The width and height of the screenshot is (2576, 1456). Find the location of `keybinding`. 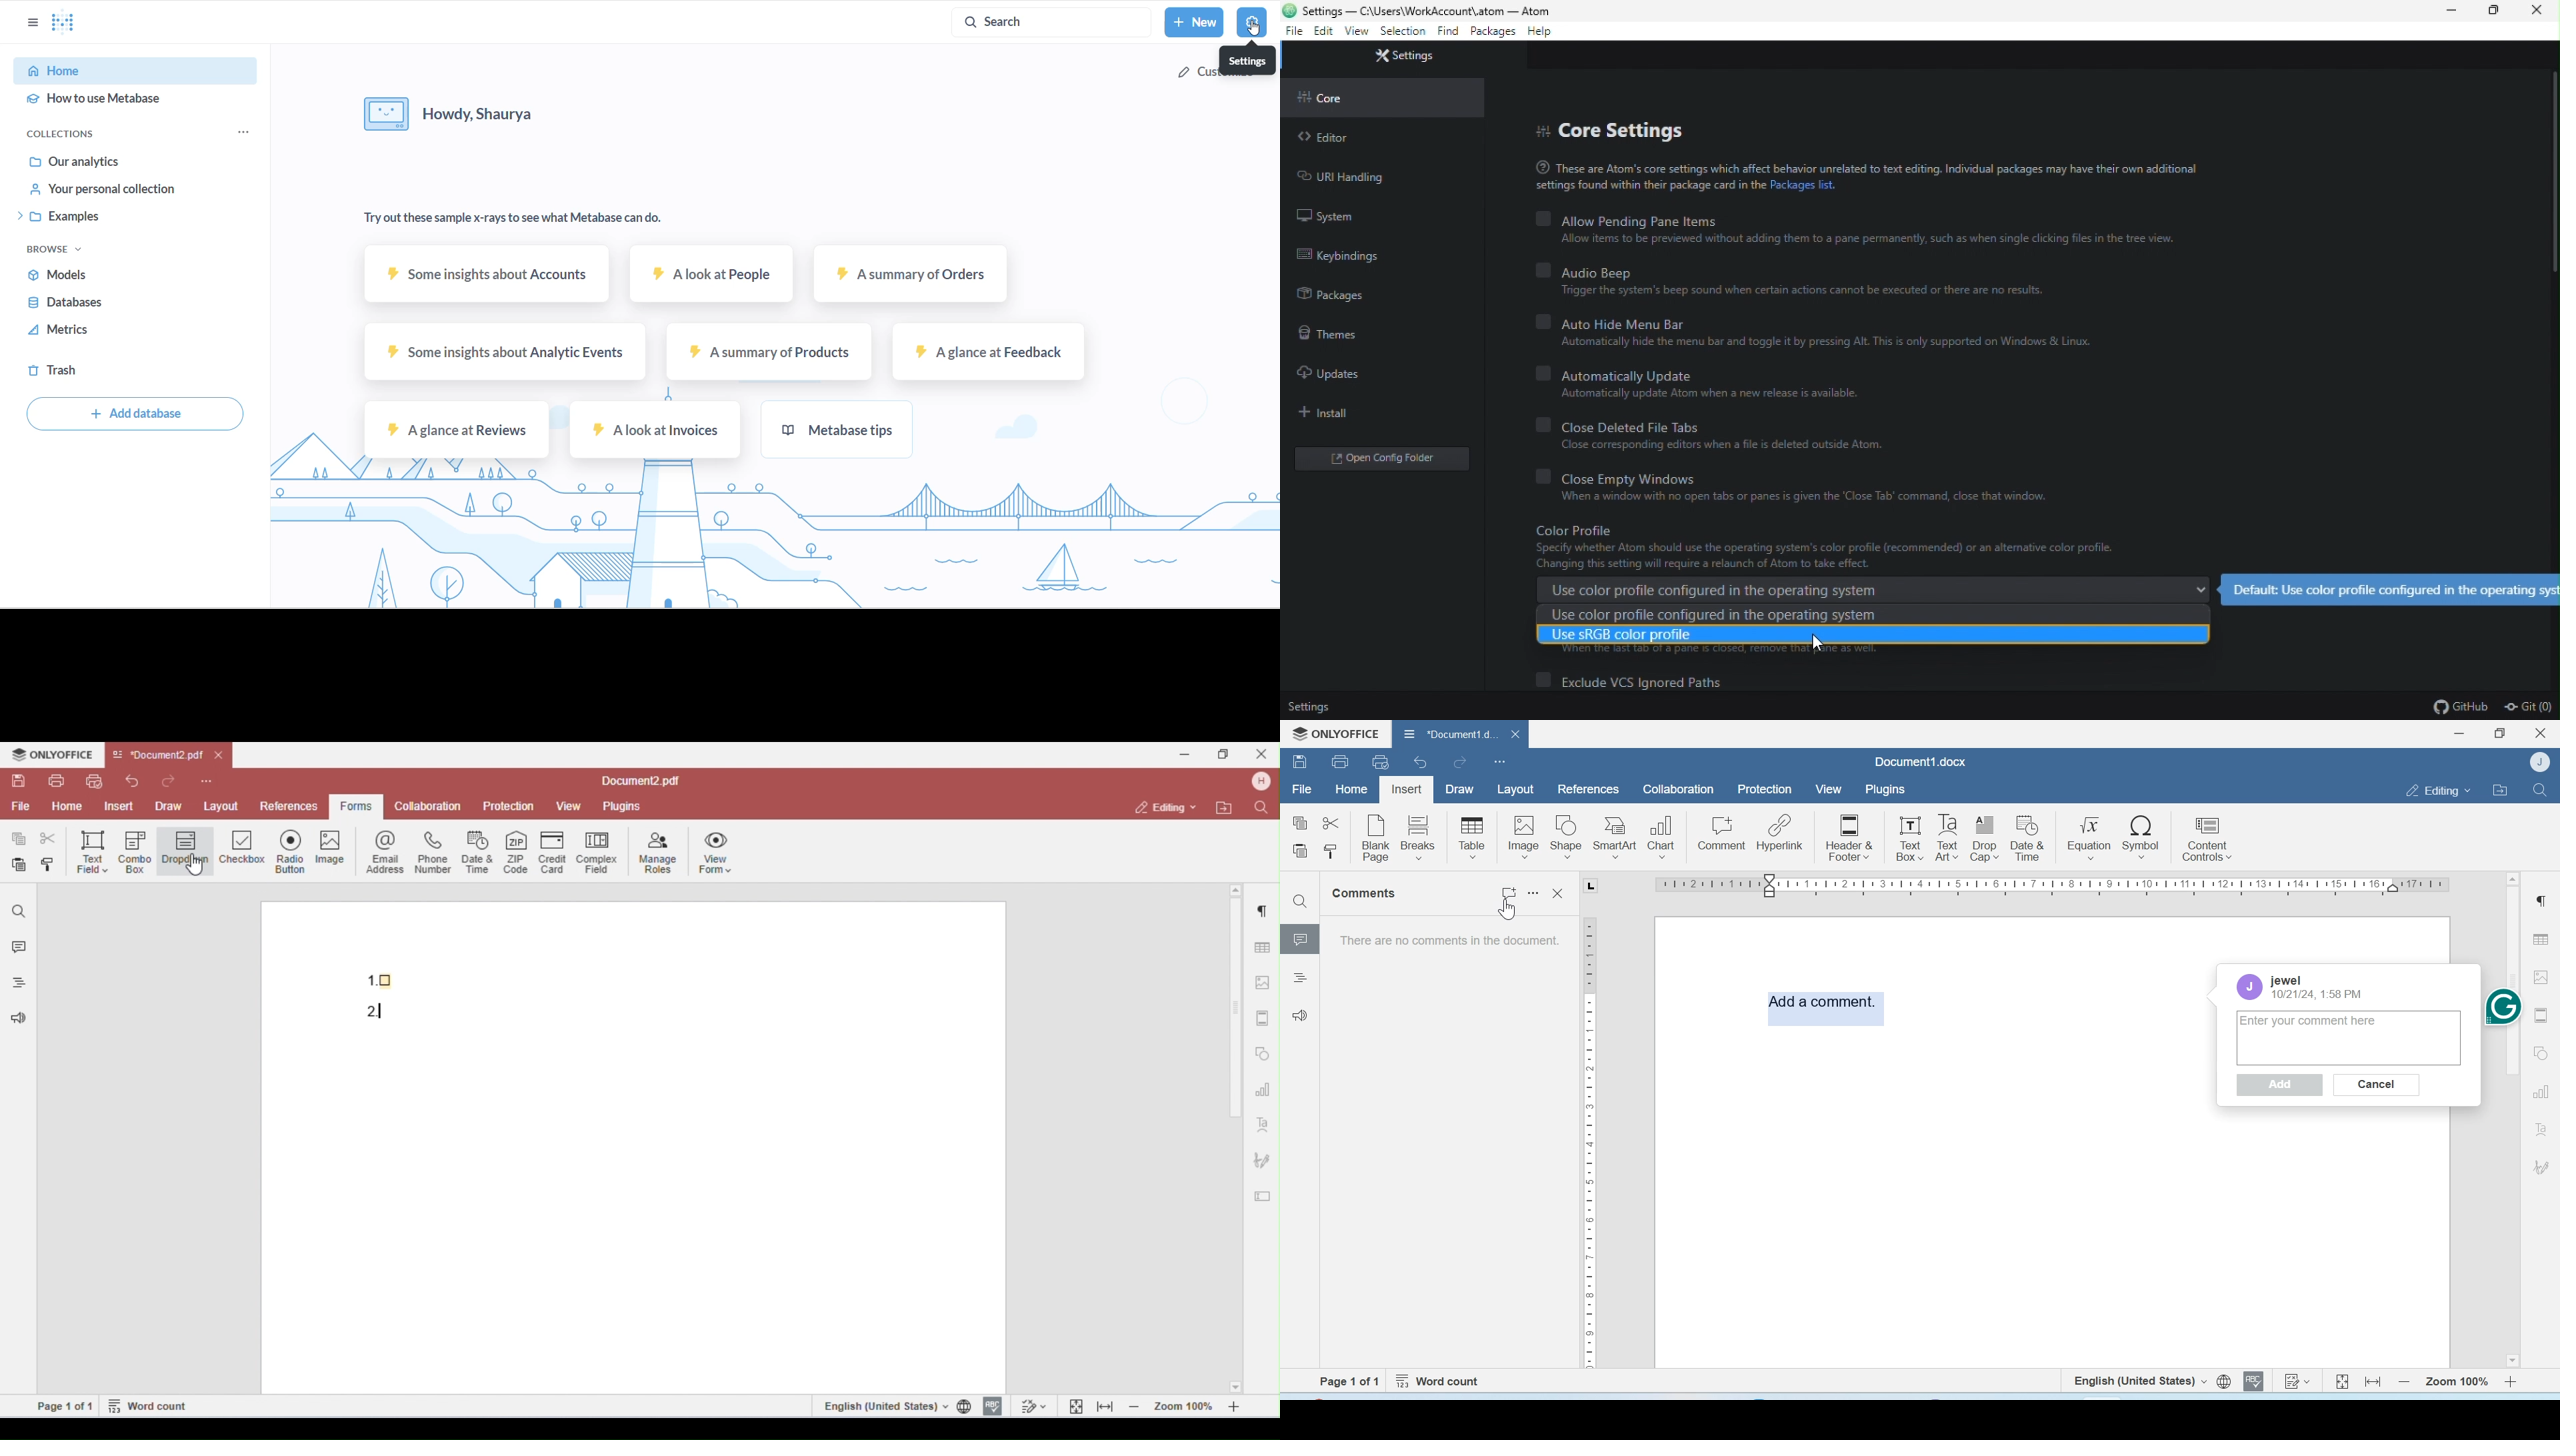

keybinding is located at coordinates (1344, 256).